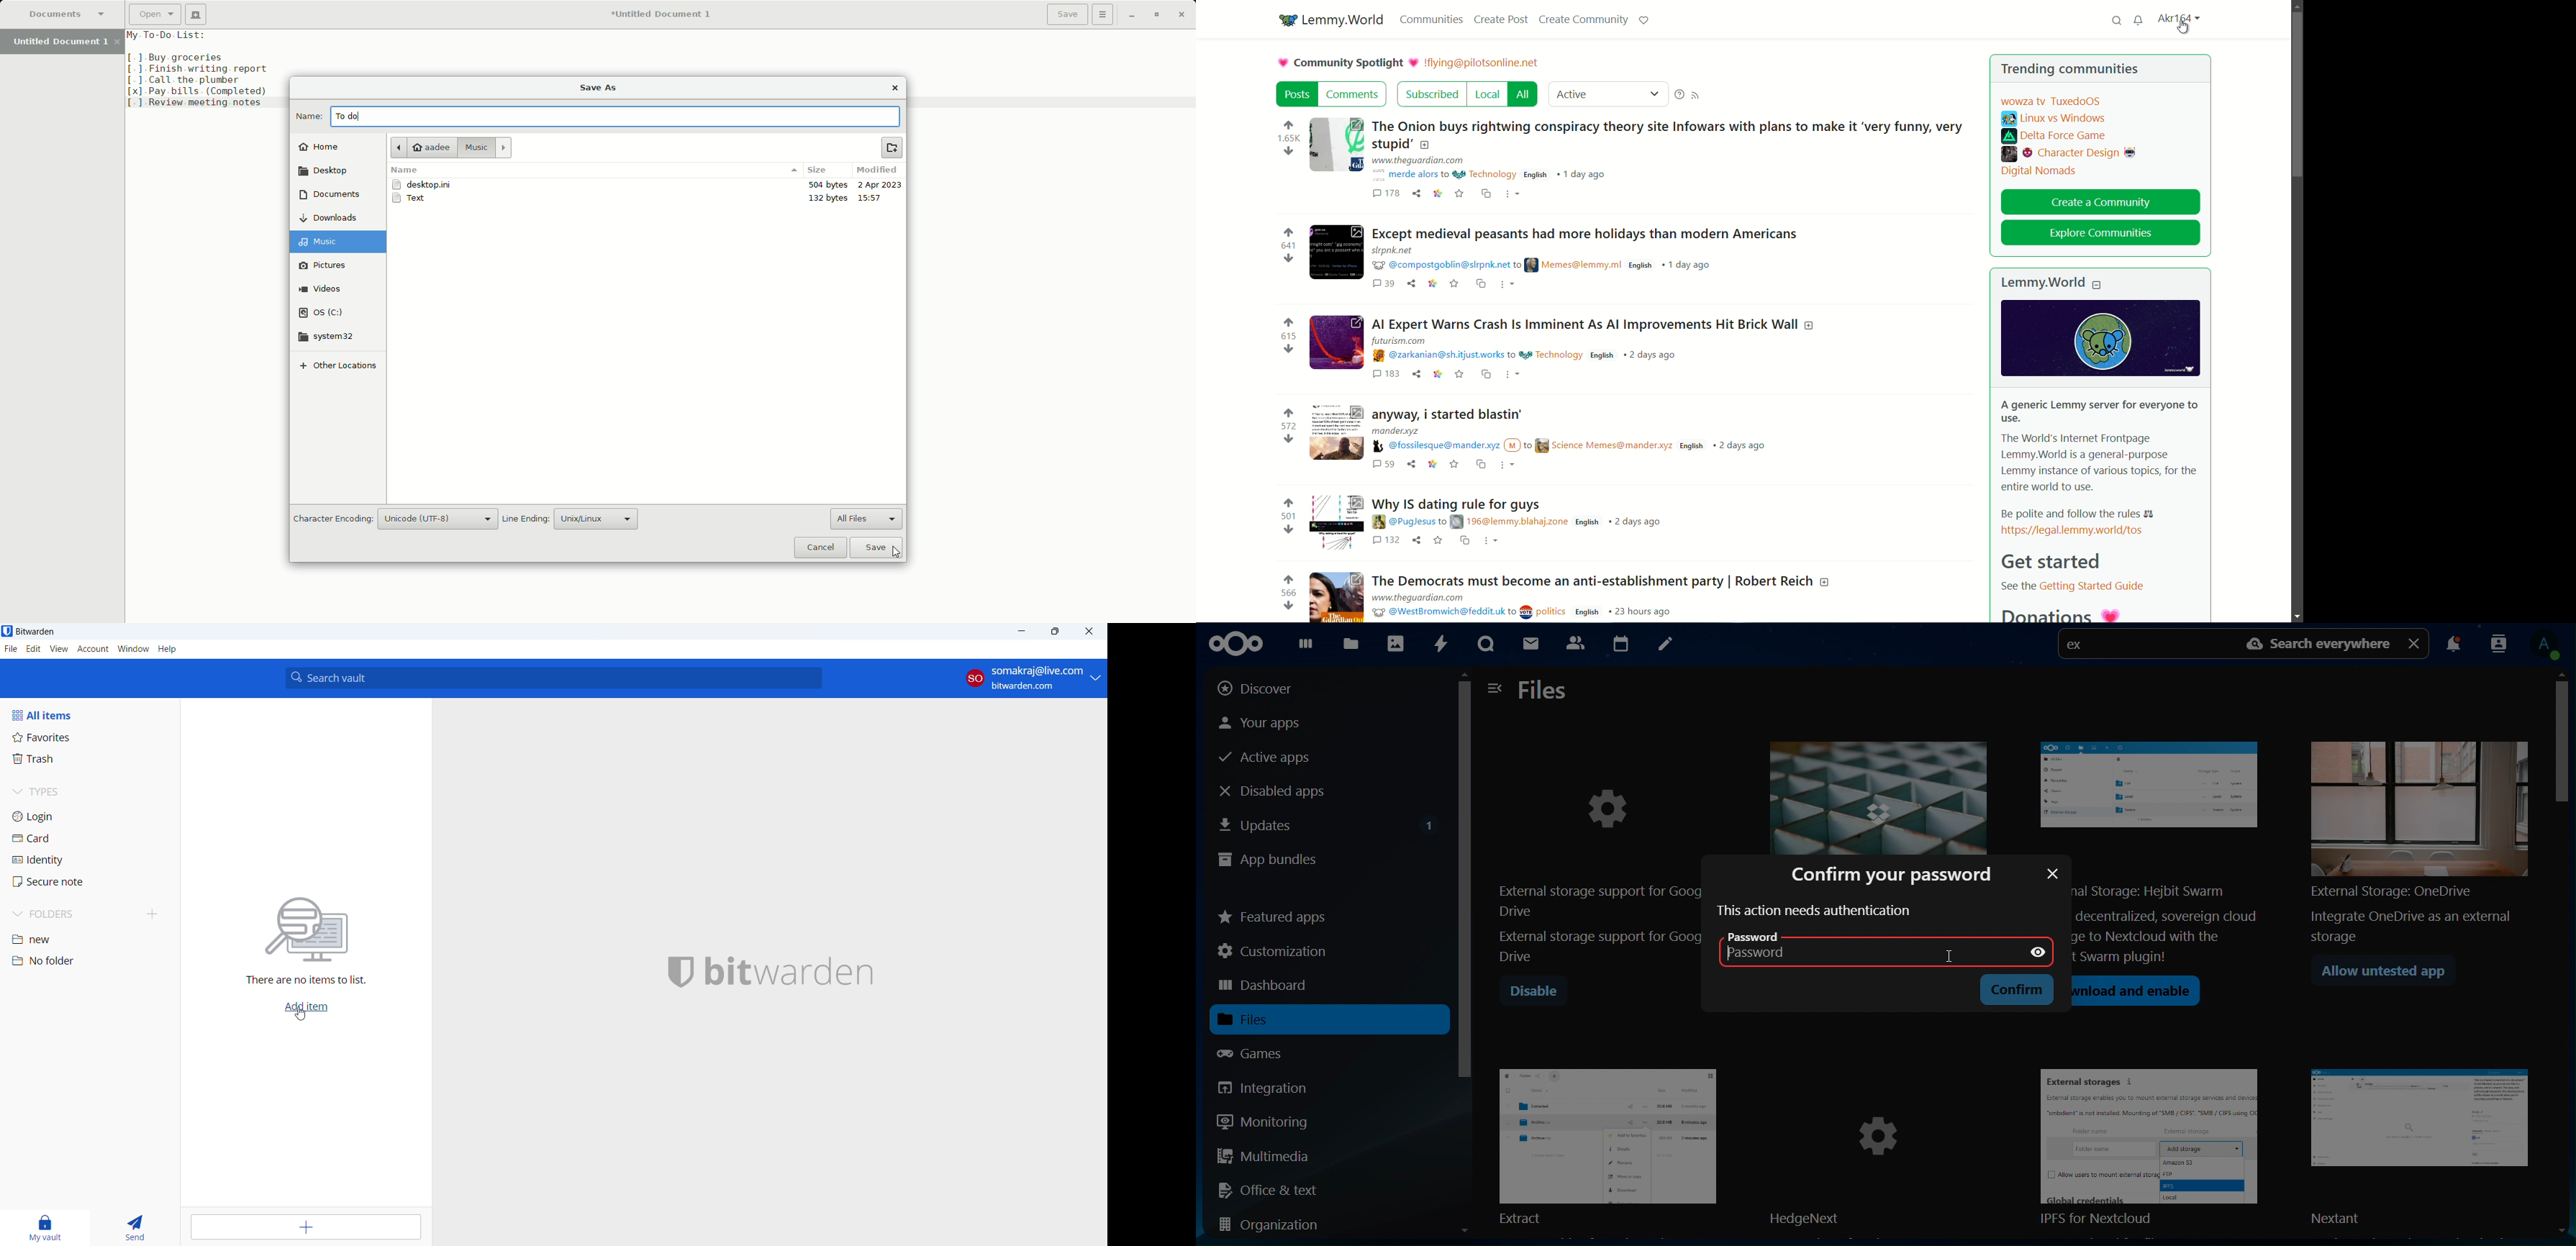 Image resolution: width=2576 pixels, height=1260 pixels. I want to click on comments, so click(1386, 192).